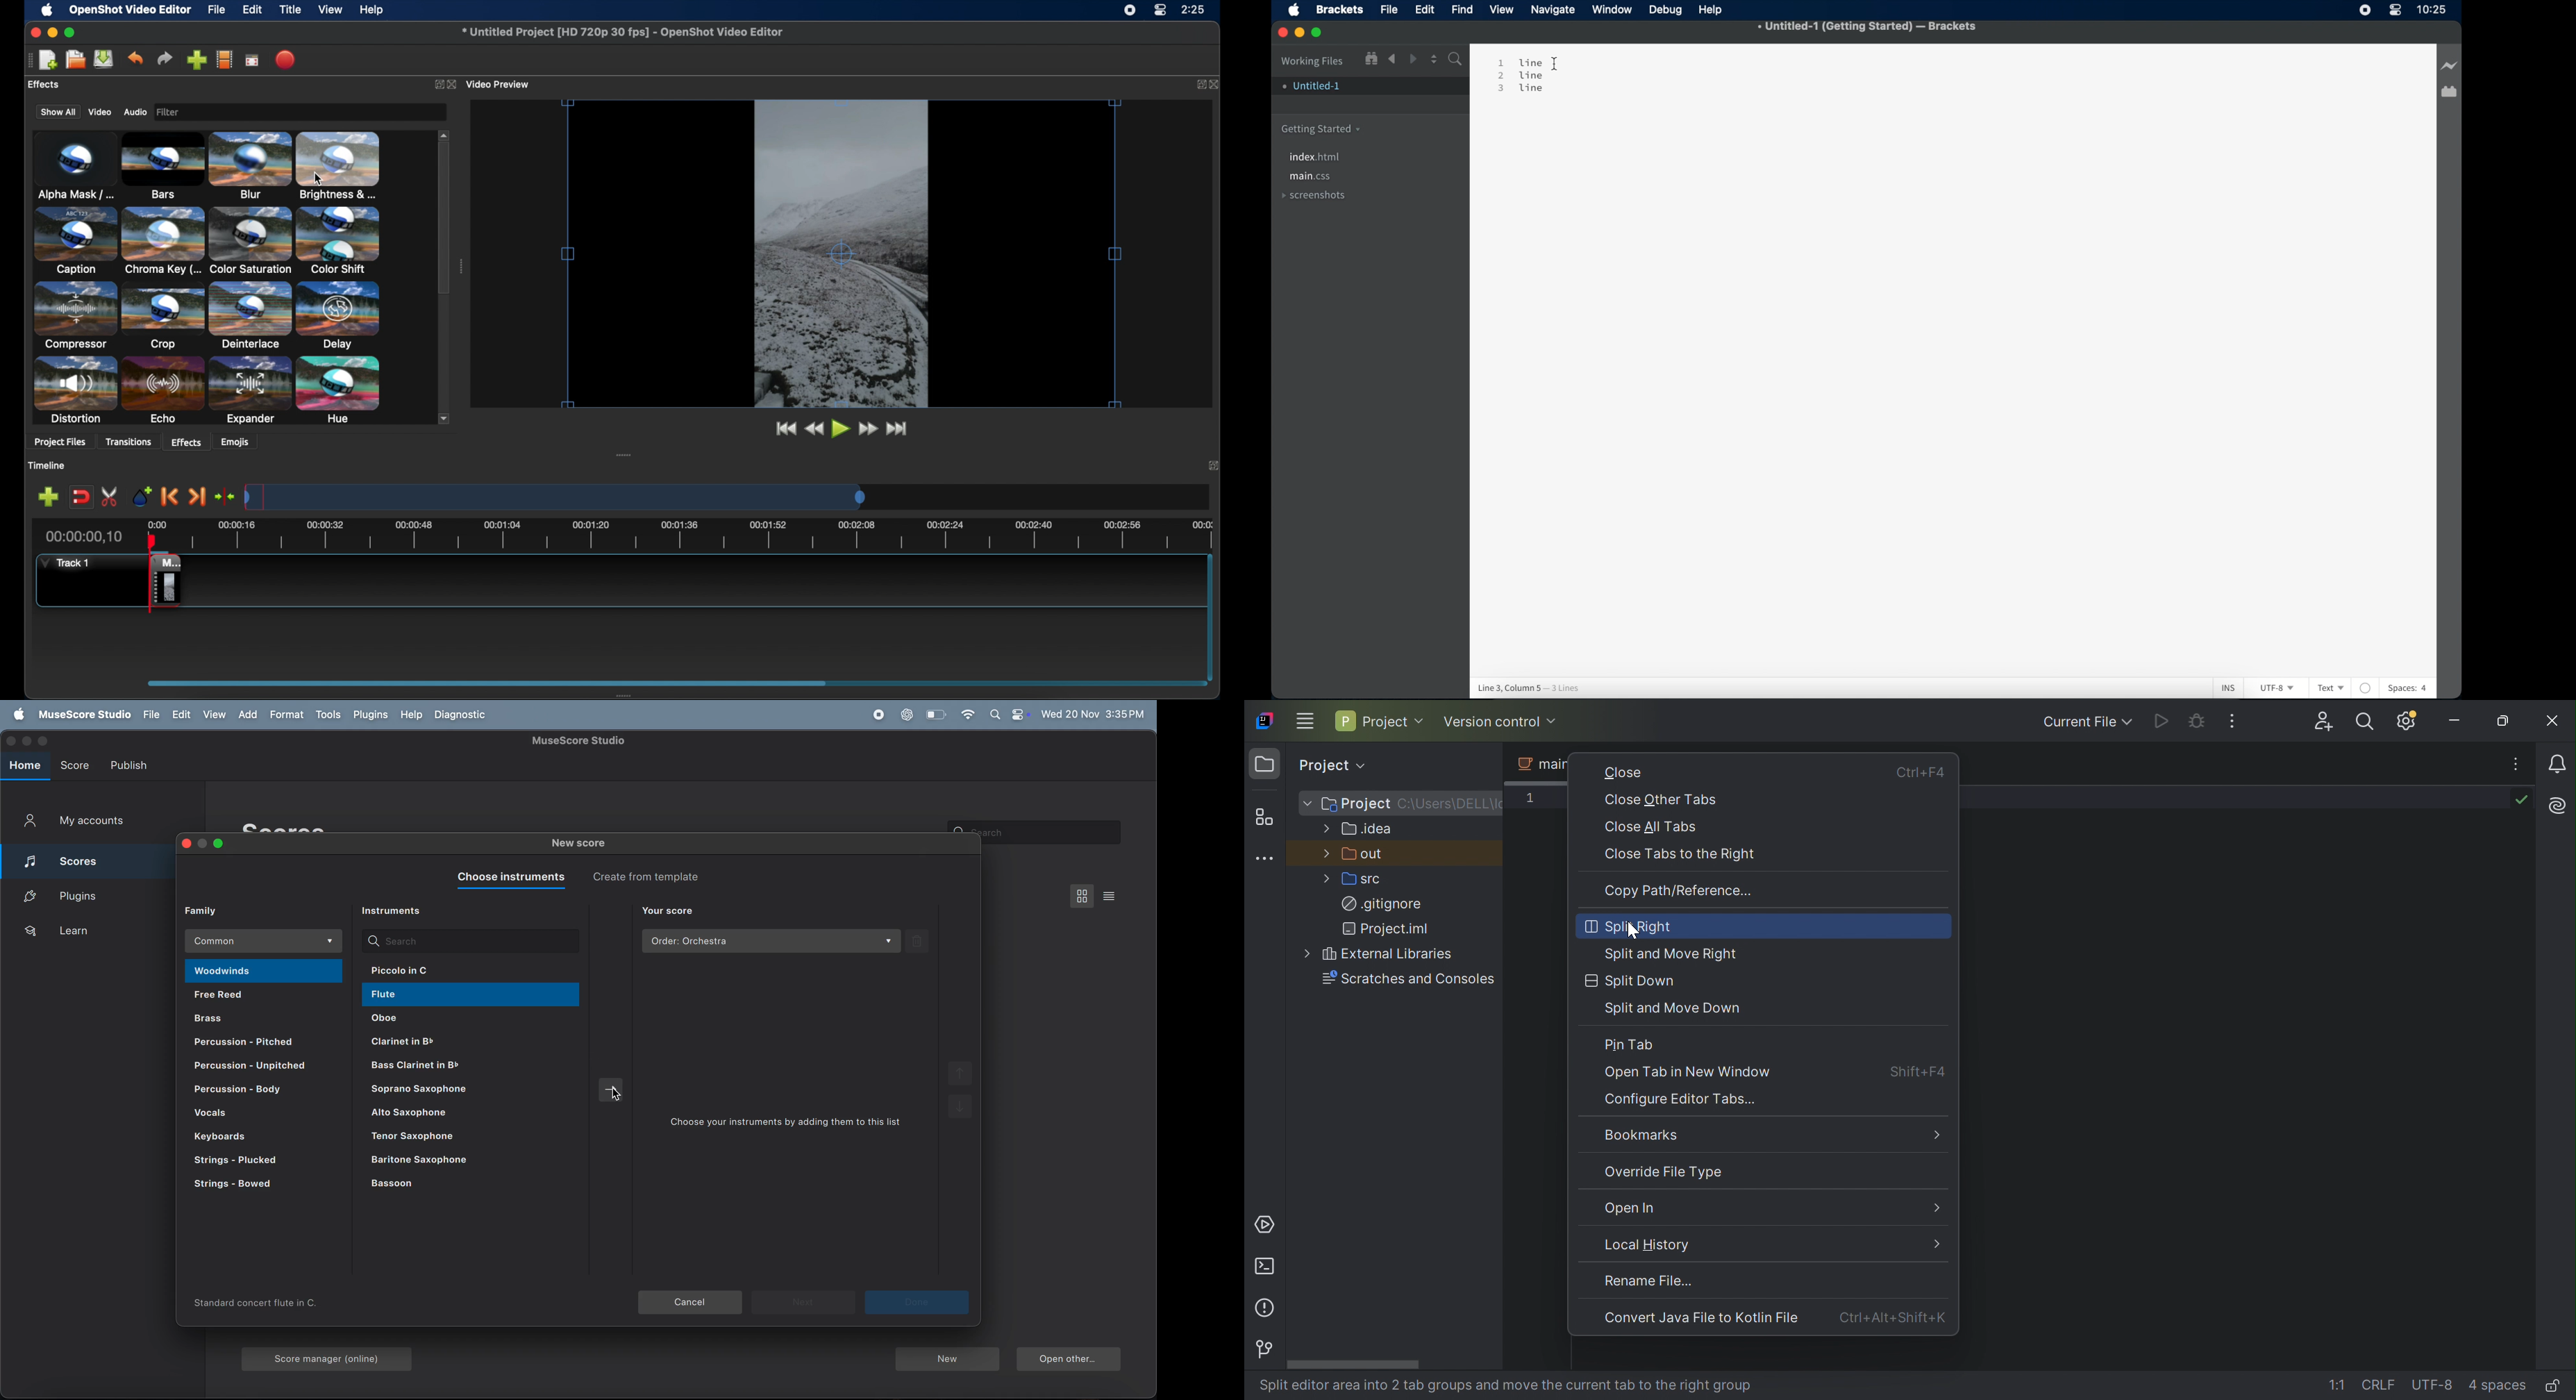 Image resolution: width=2576 pixels, height=1400 pixels. I want to click on list view, so click(1113, 896).